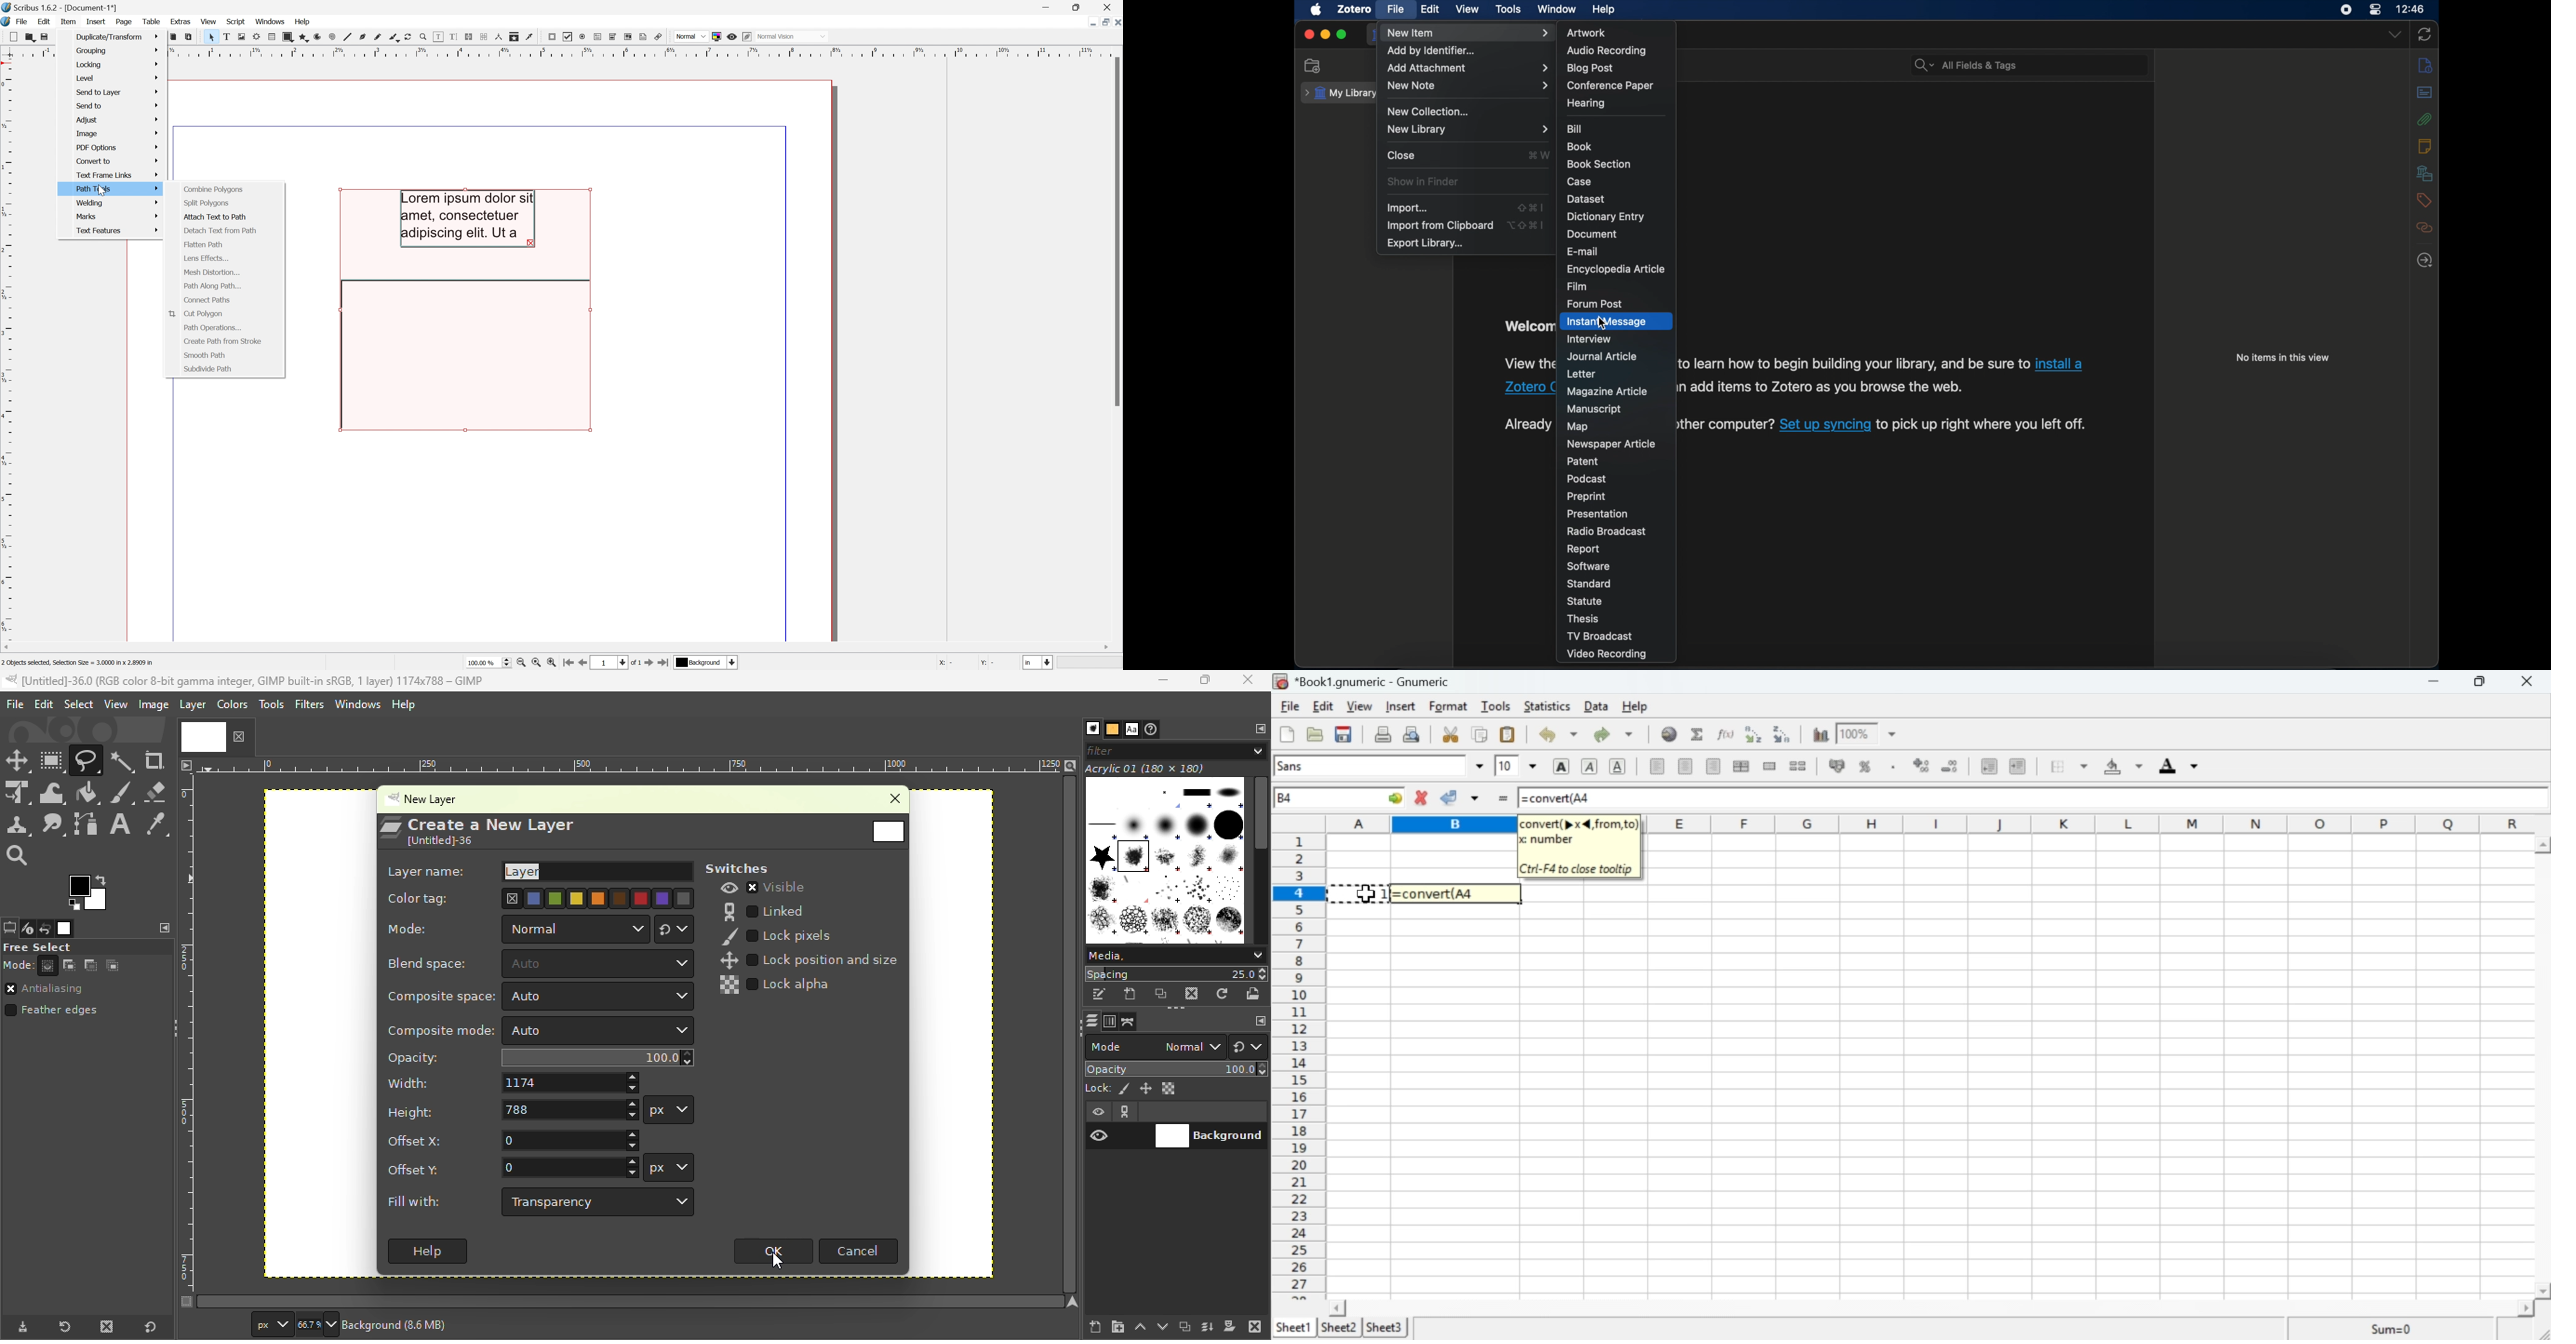 The height and width of the screenshot is (1344, 2576). I want to click on Smooth path, so click(205, 355).